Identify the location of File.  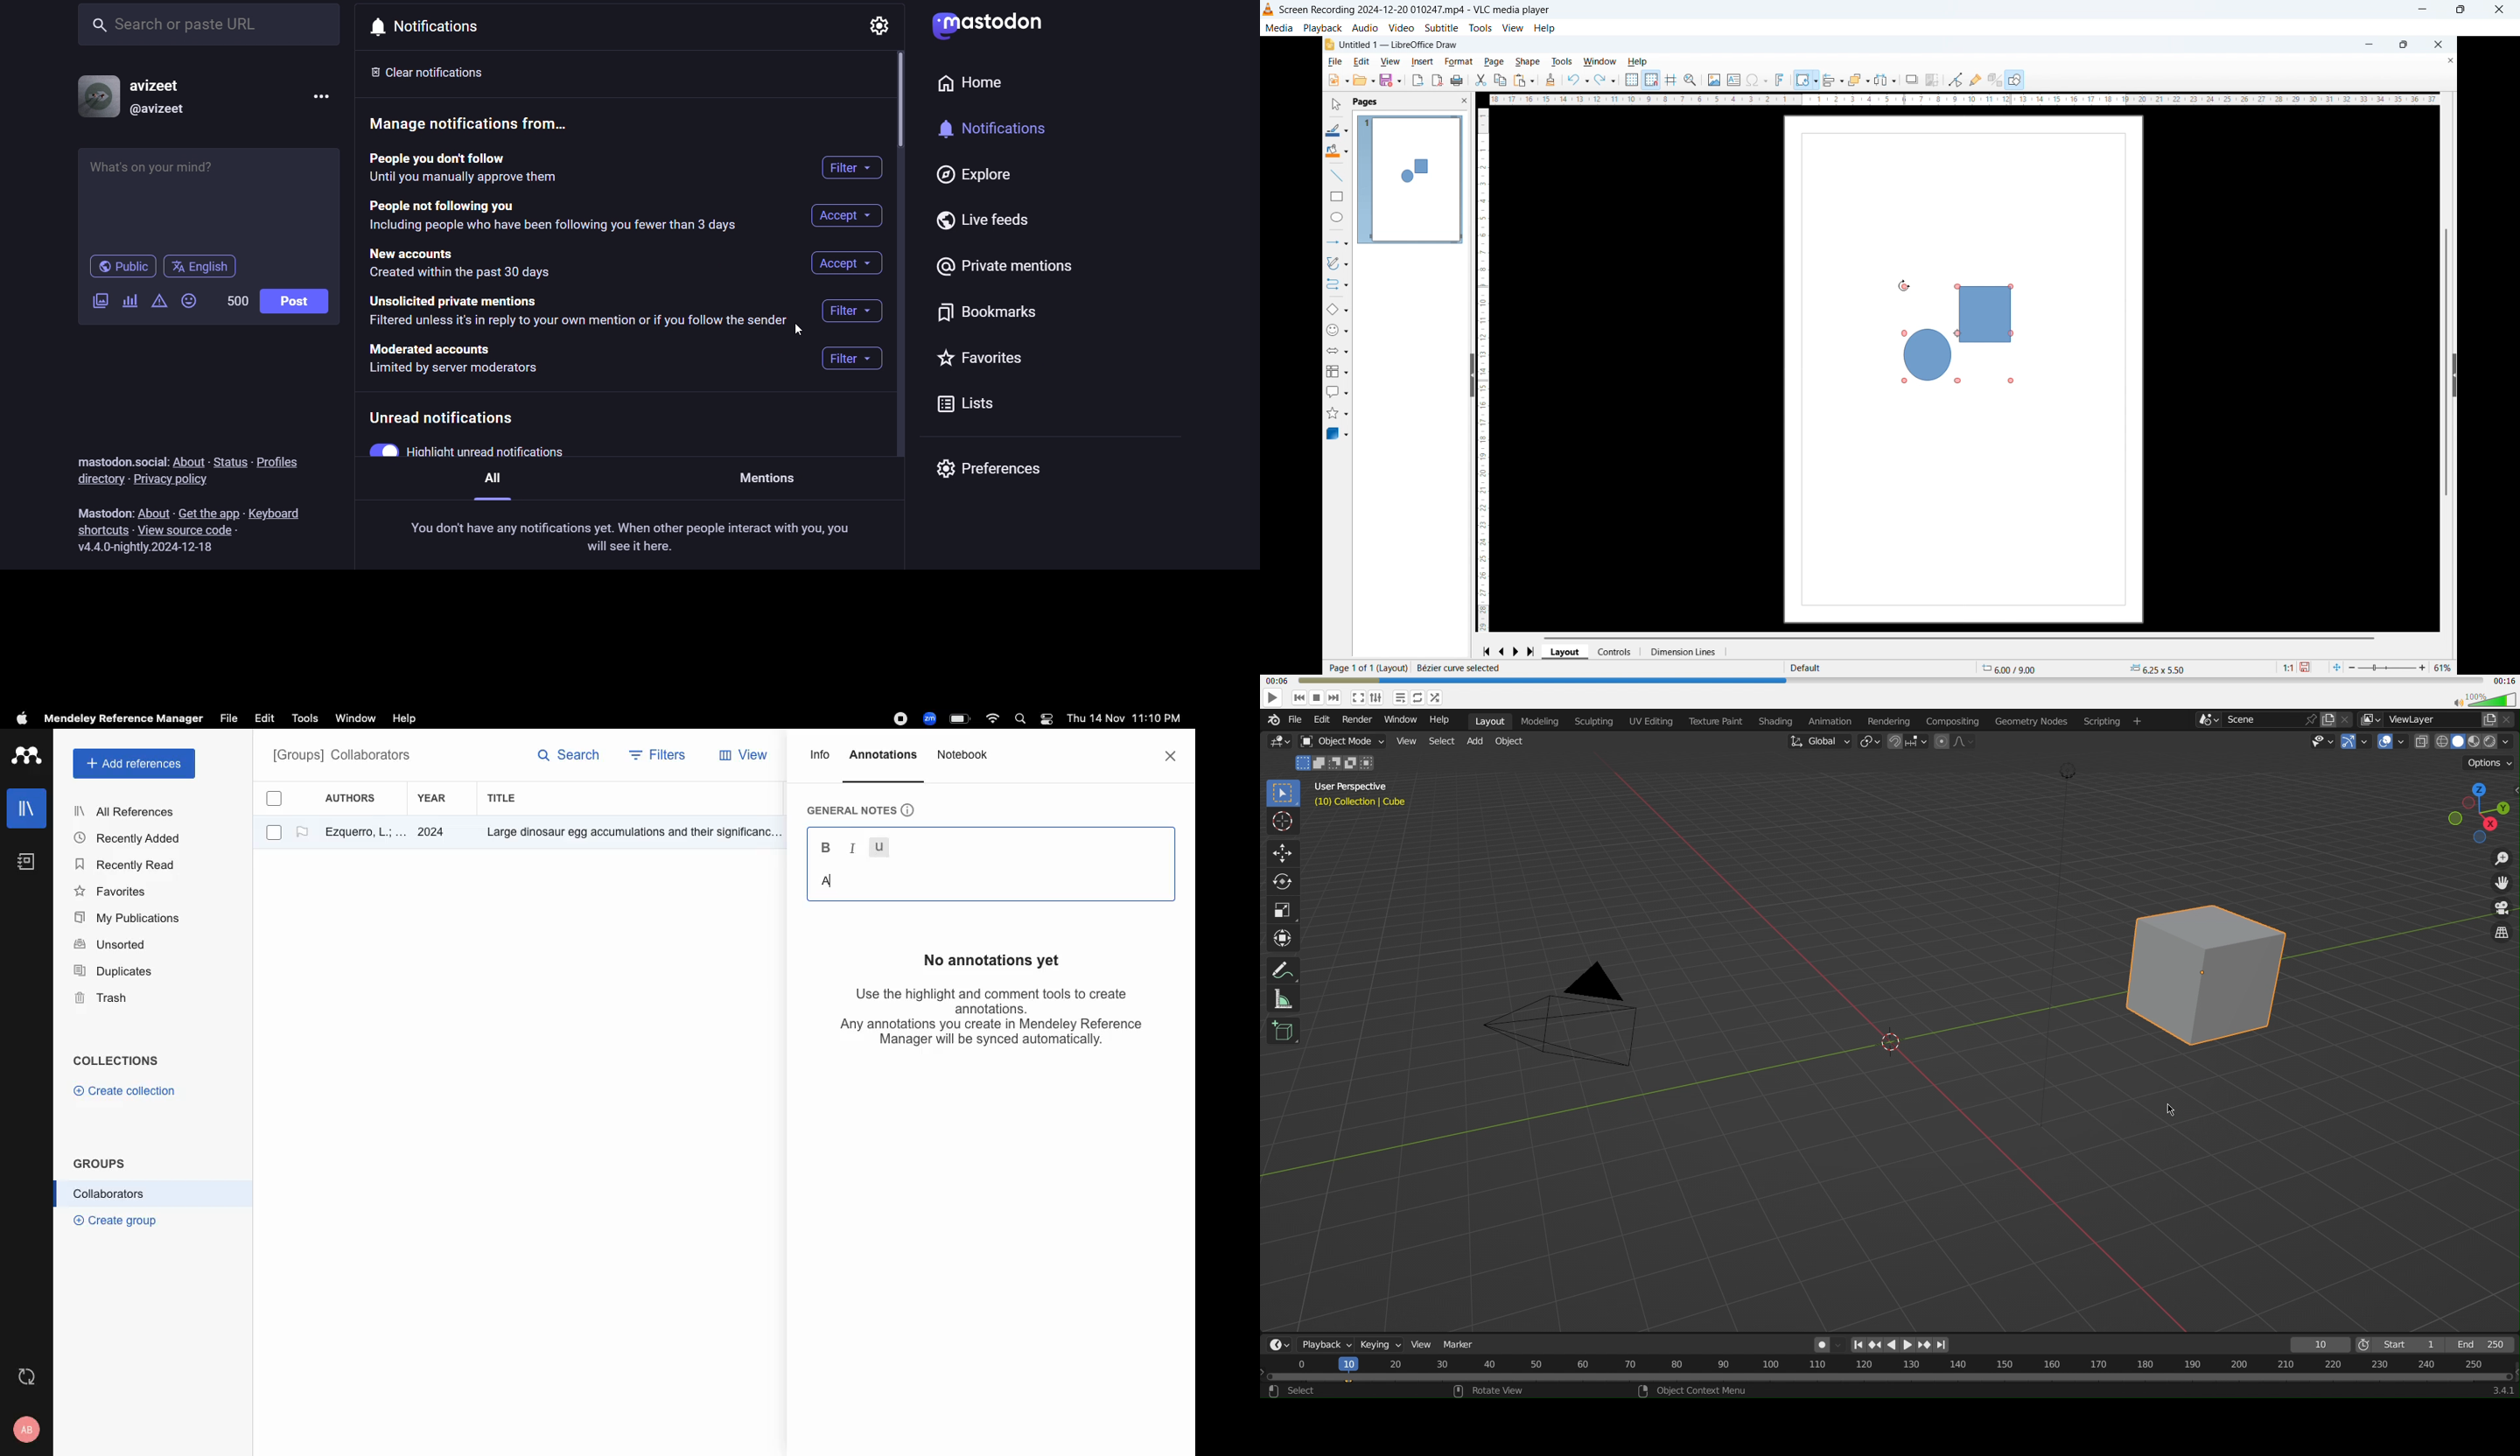
(228, 717).